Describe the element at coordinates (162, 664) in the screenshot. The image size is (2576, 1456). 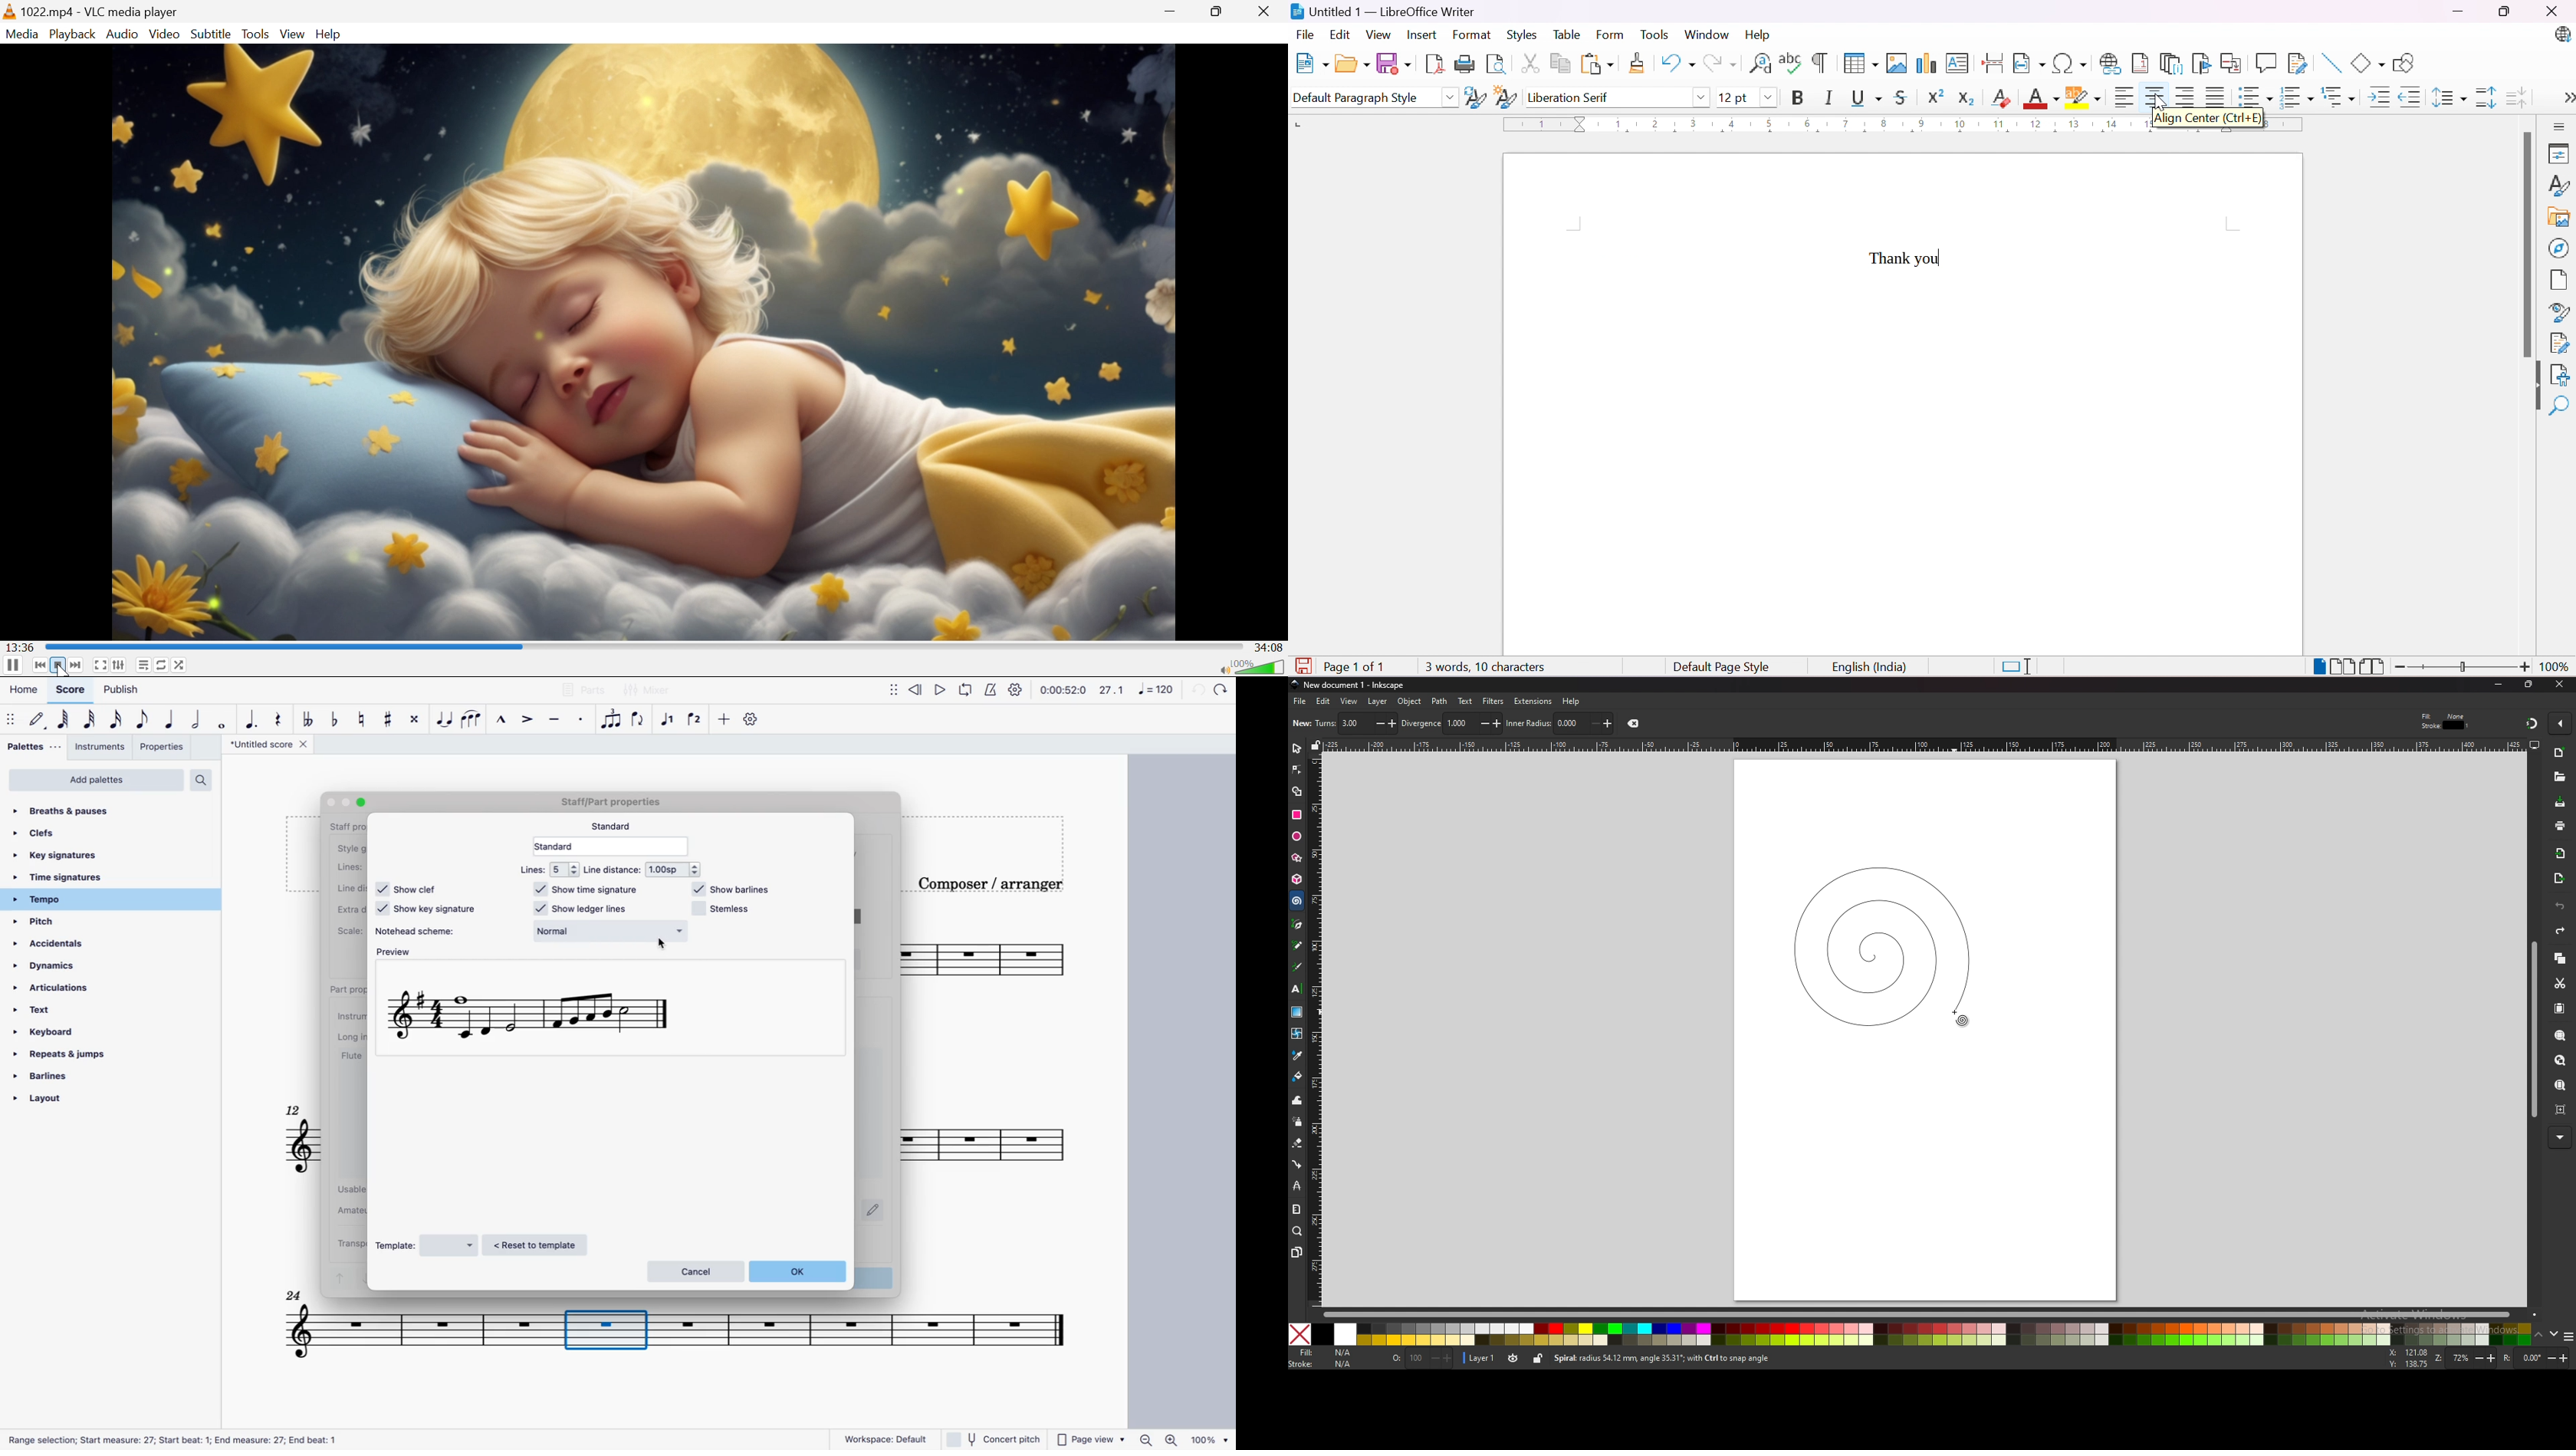
I see `Click to toggle between loop all, loop one and no loop` at that location.